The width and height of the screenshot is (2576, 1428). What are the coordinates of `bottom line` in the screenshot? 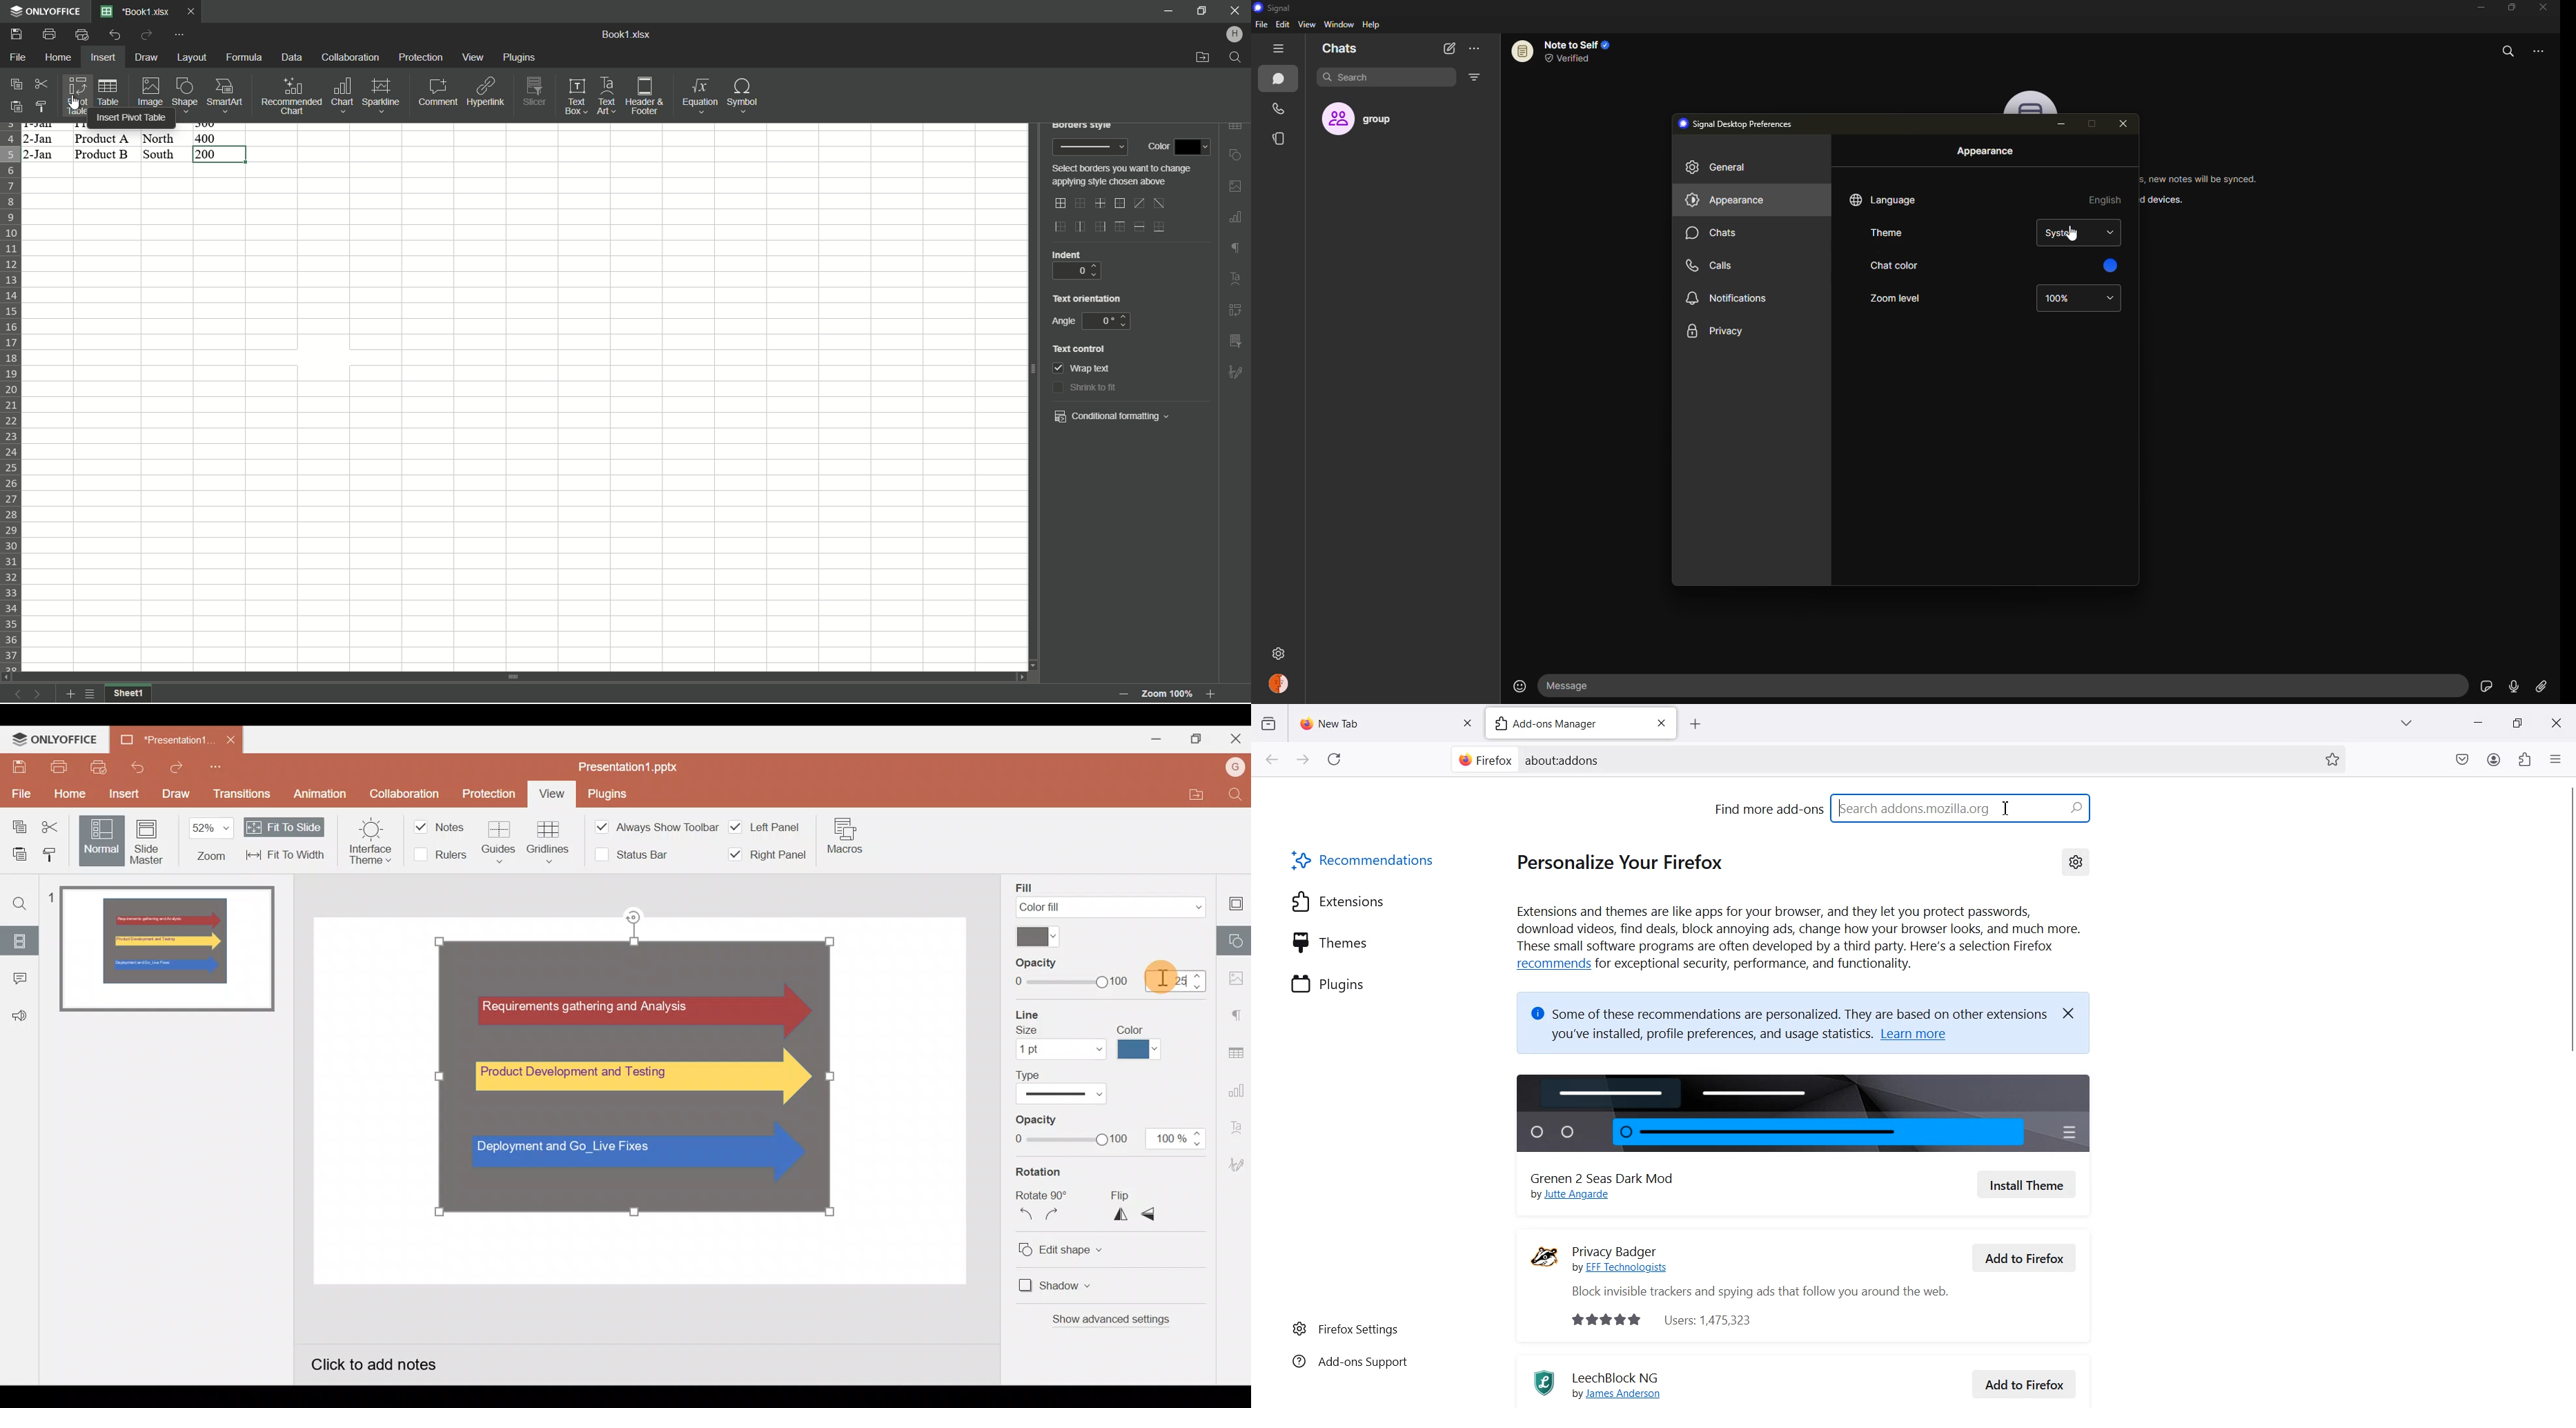 It's located at (1159, 227).